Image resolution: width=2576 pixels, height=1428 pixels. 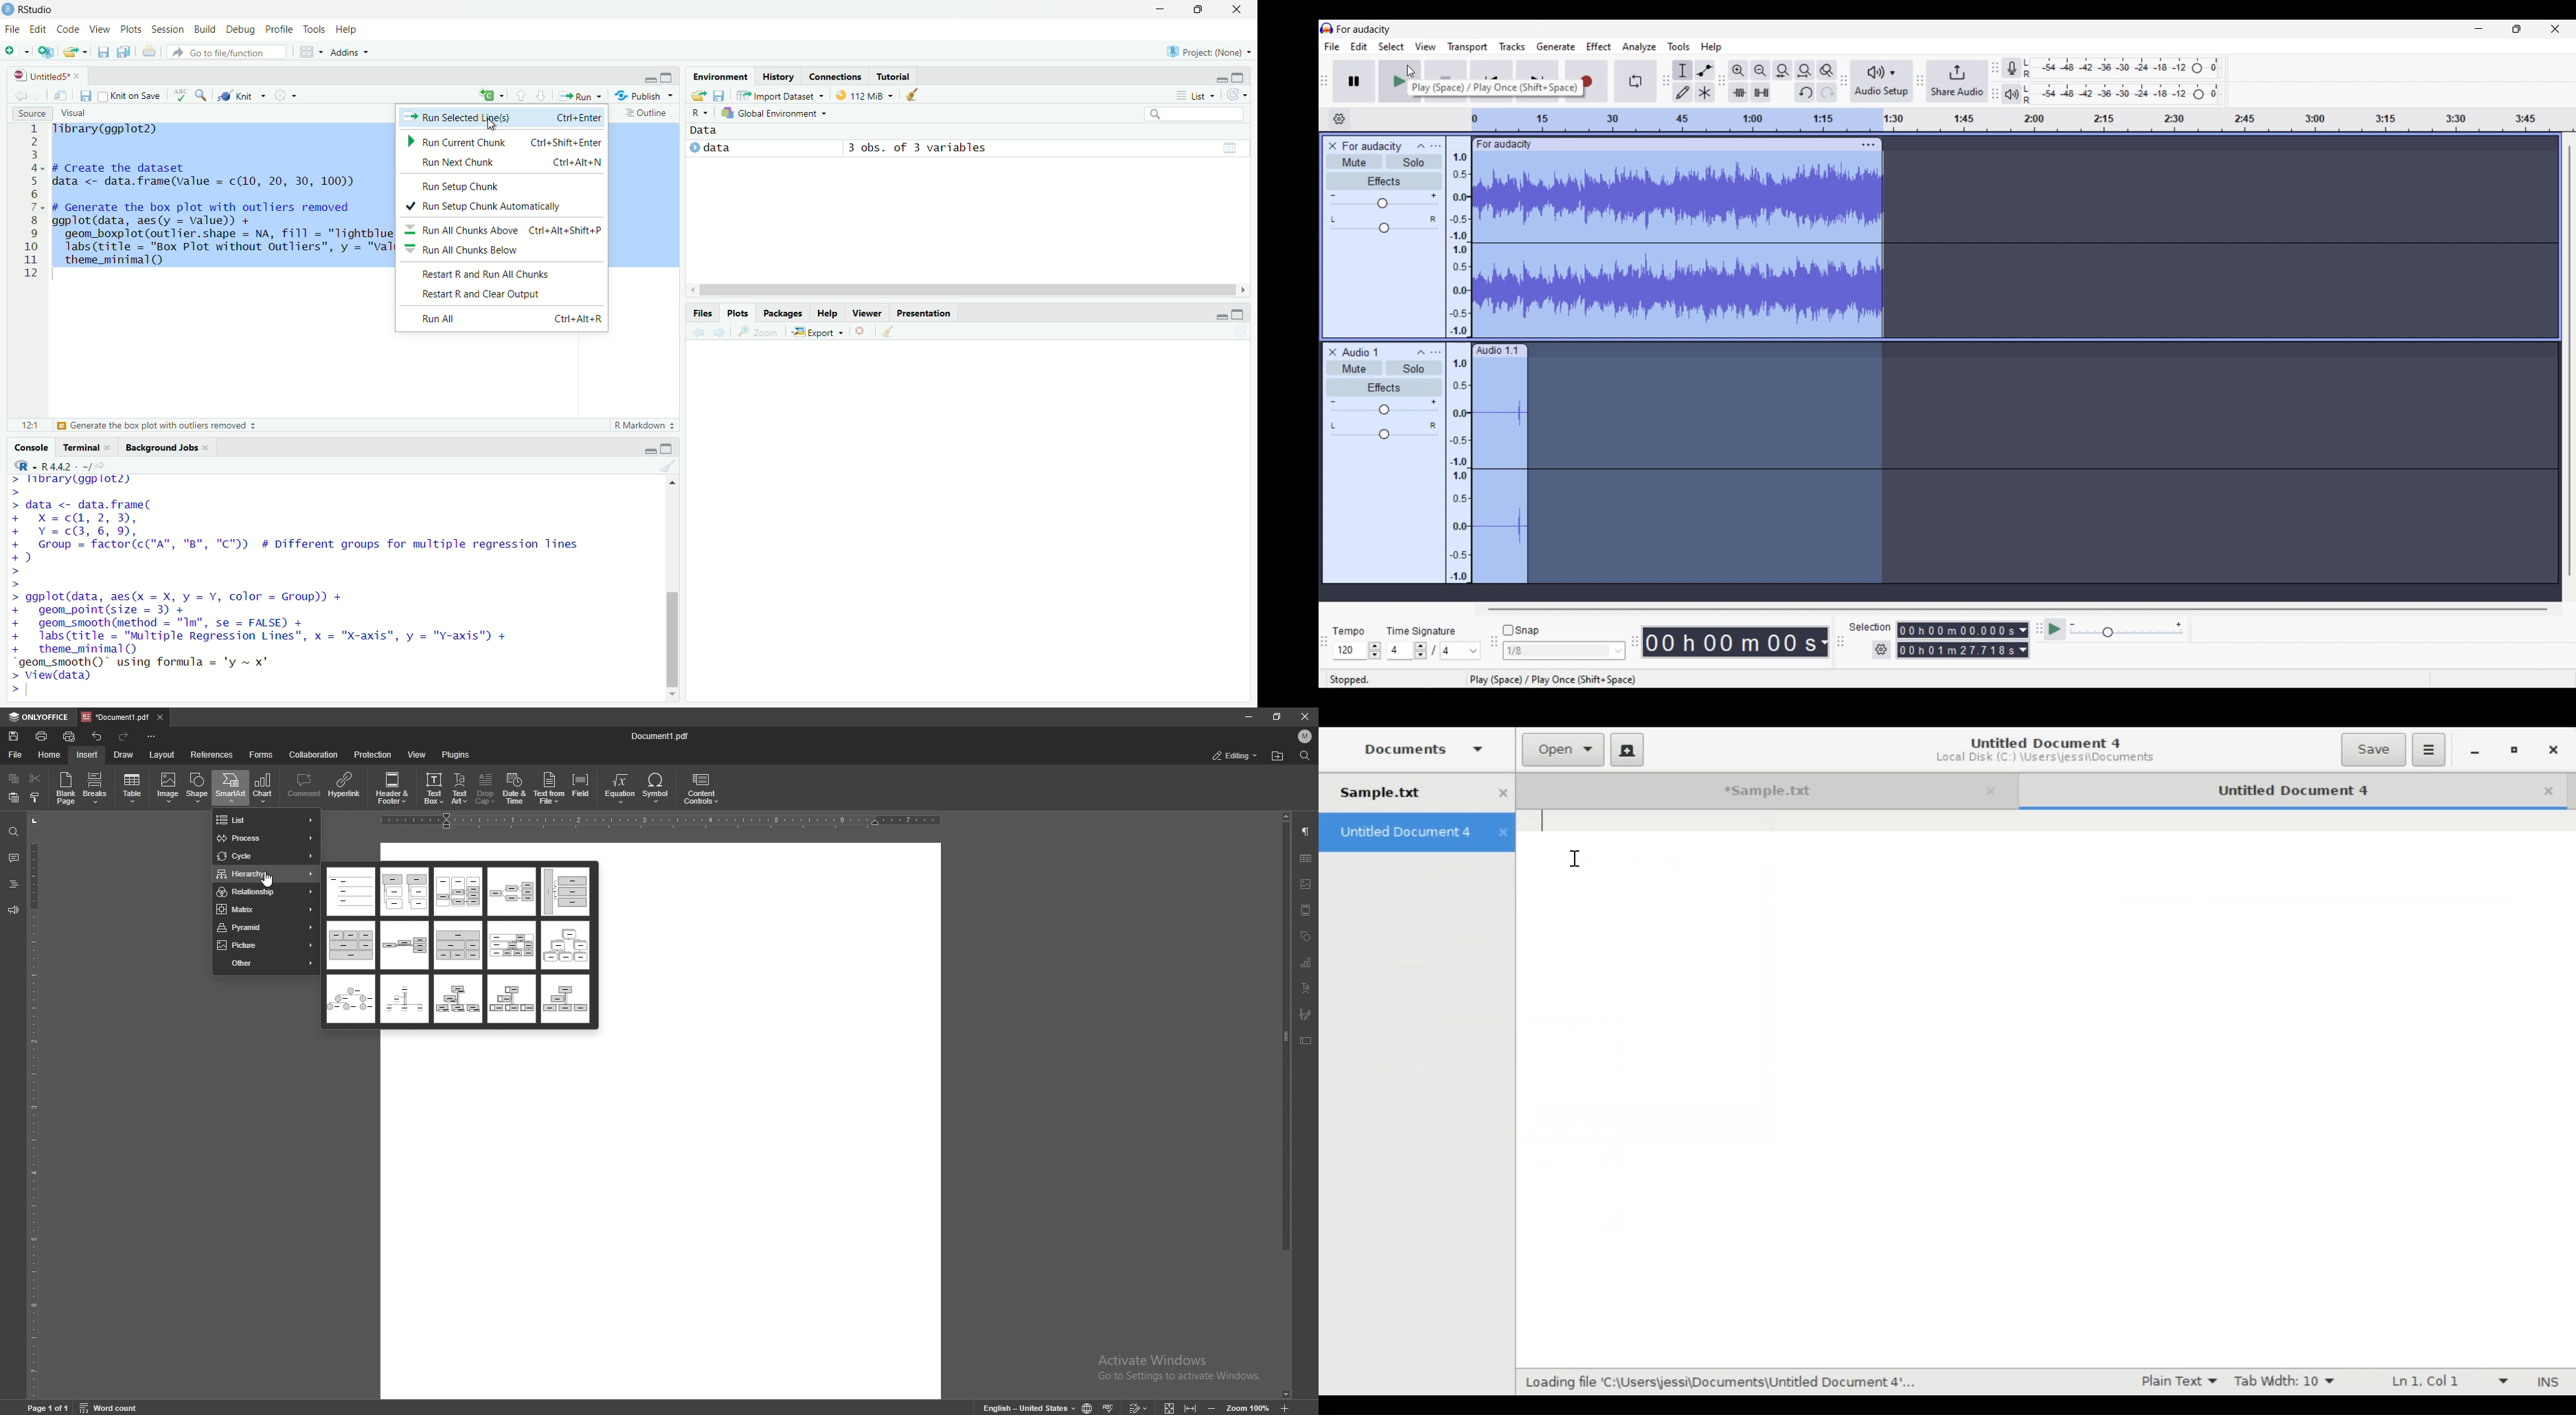 I want to click on symbol, so click(x=657, y=788).